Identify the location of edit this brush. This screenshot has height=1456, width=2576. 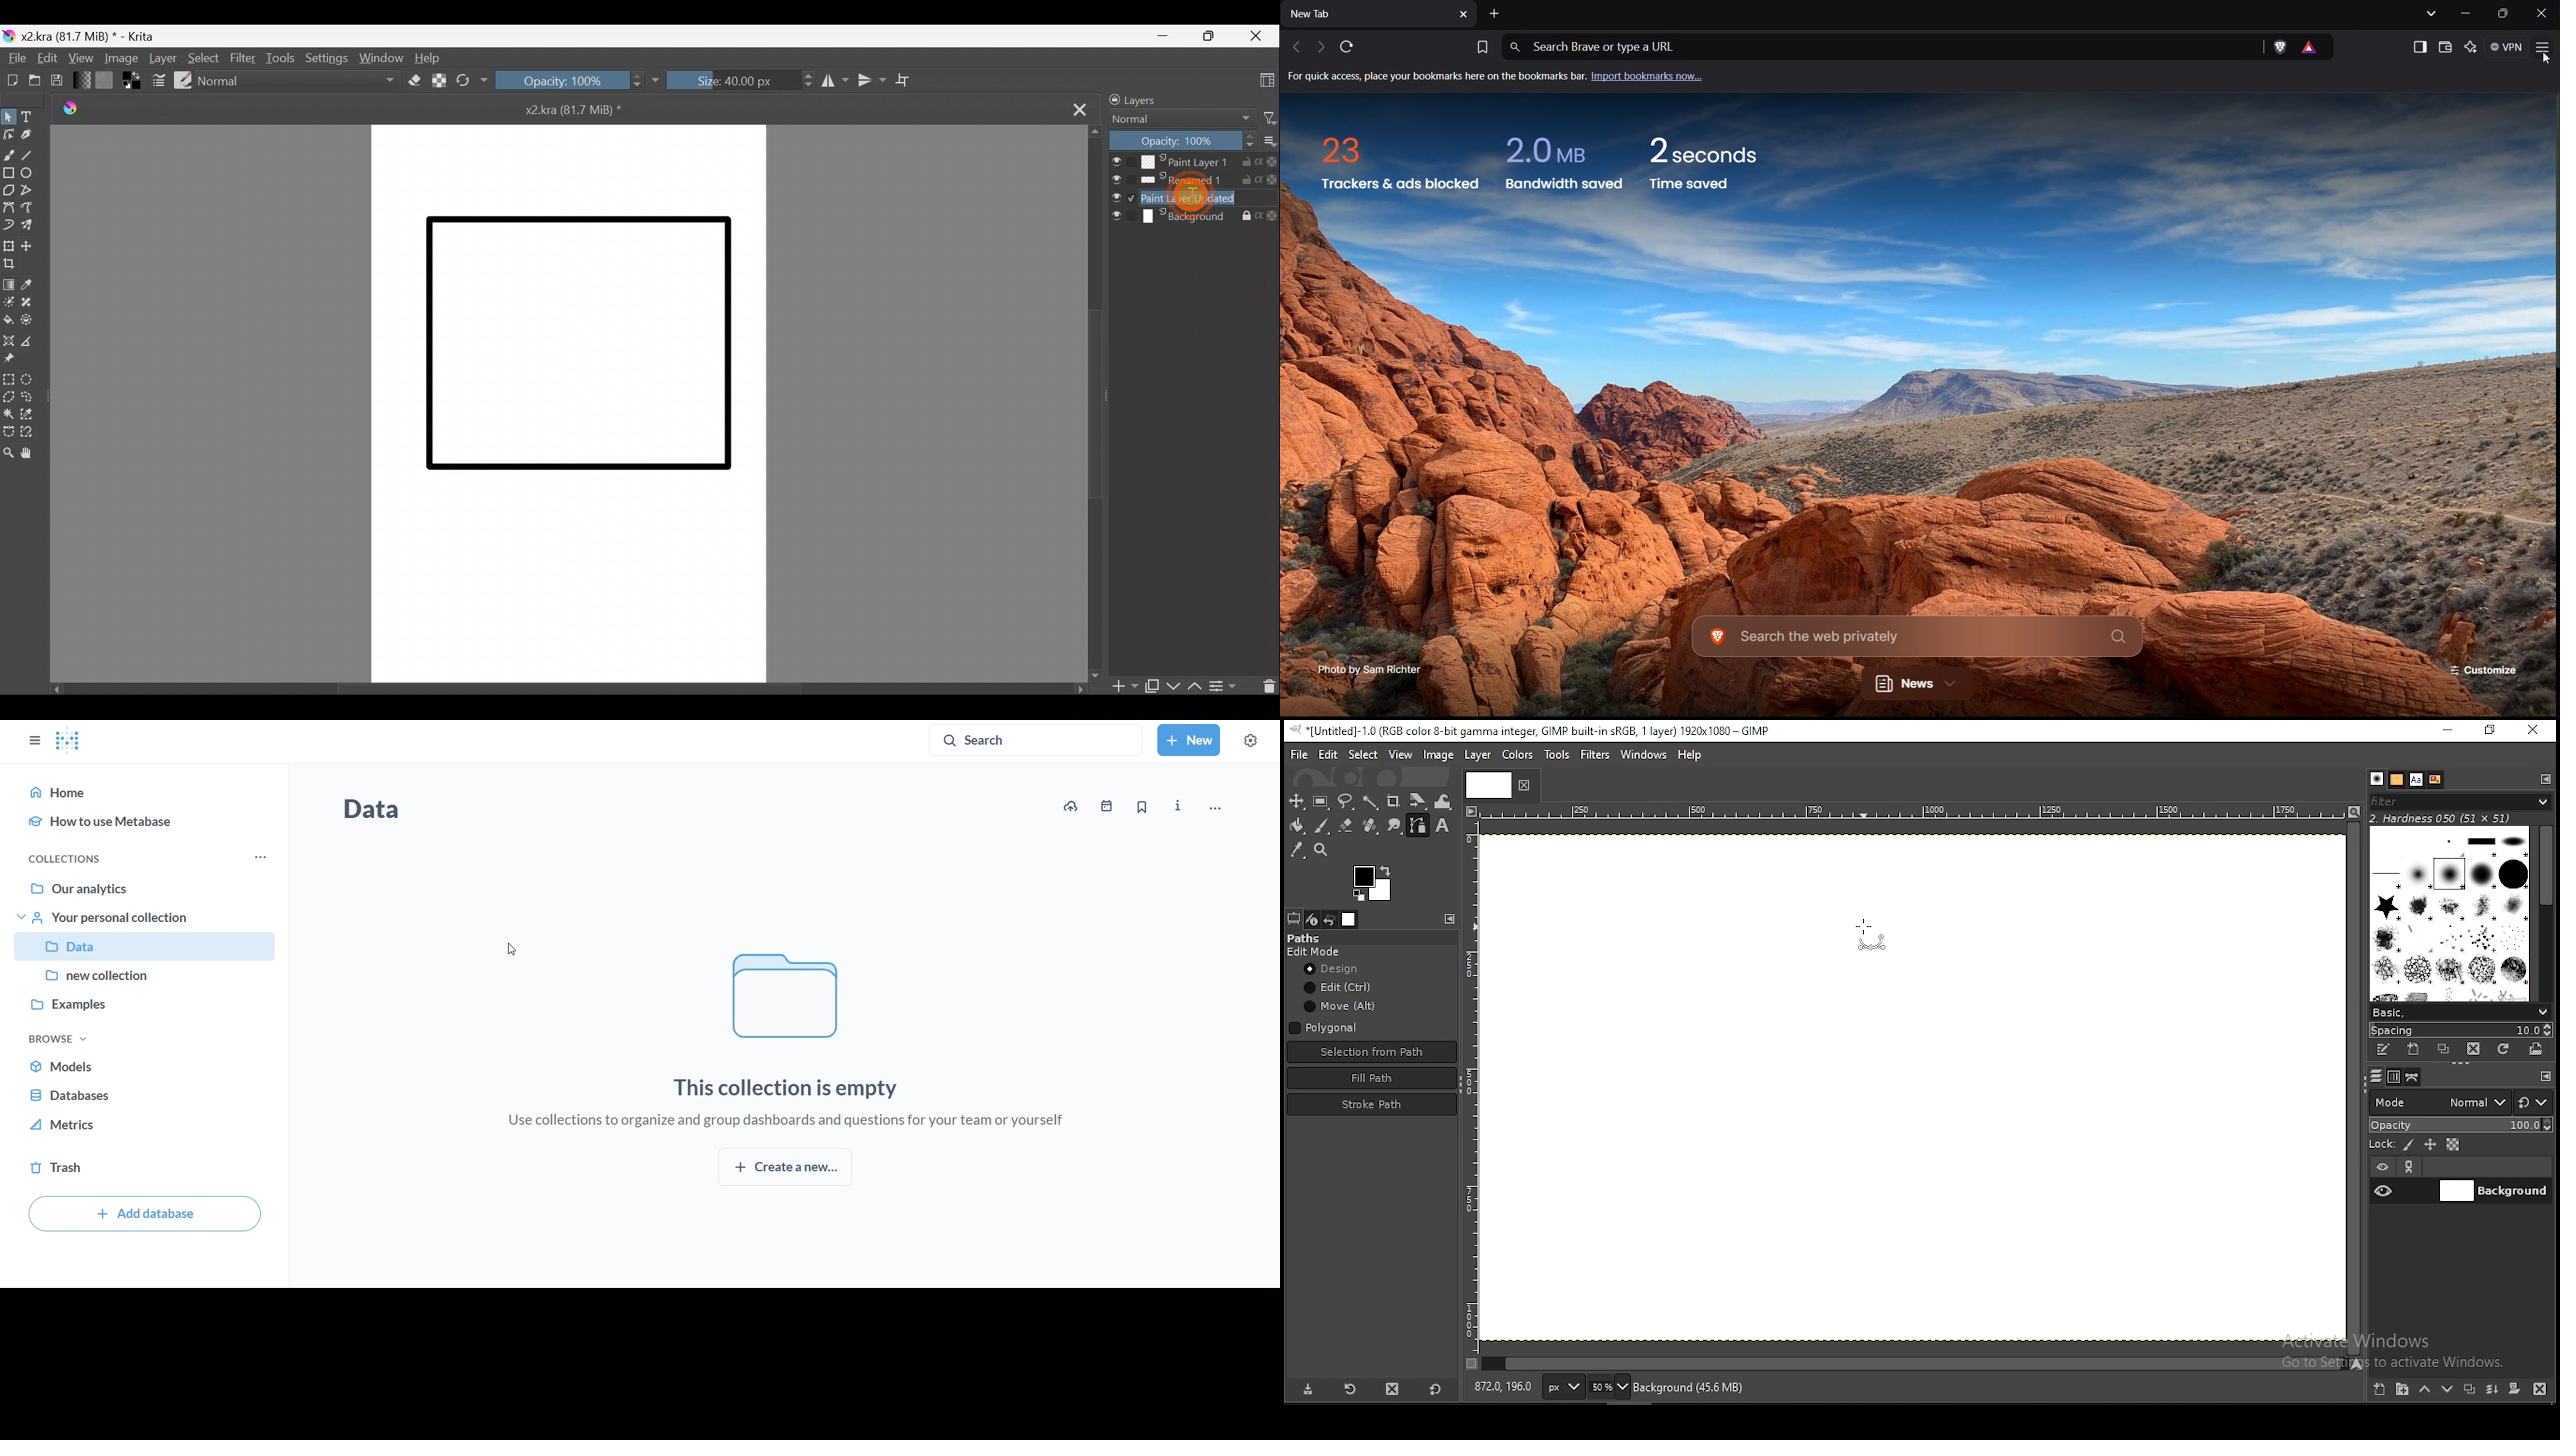
(2382, 1049).